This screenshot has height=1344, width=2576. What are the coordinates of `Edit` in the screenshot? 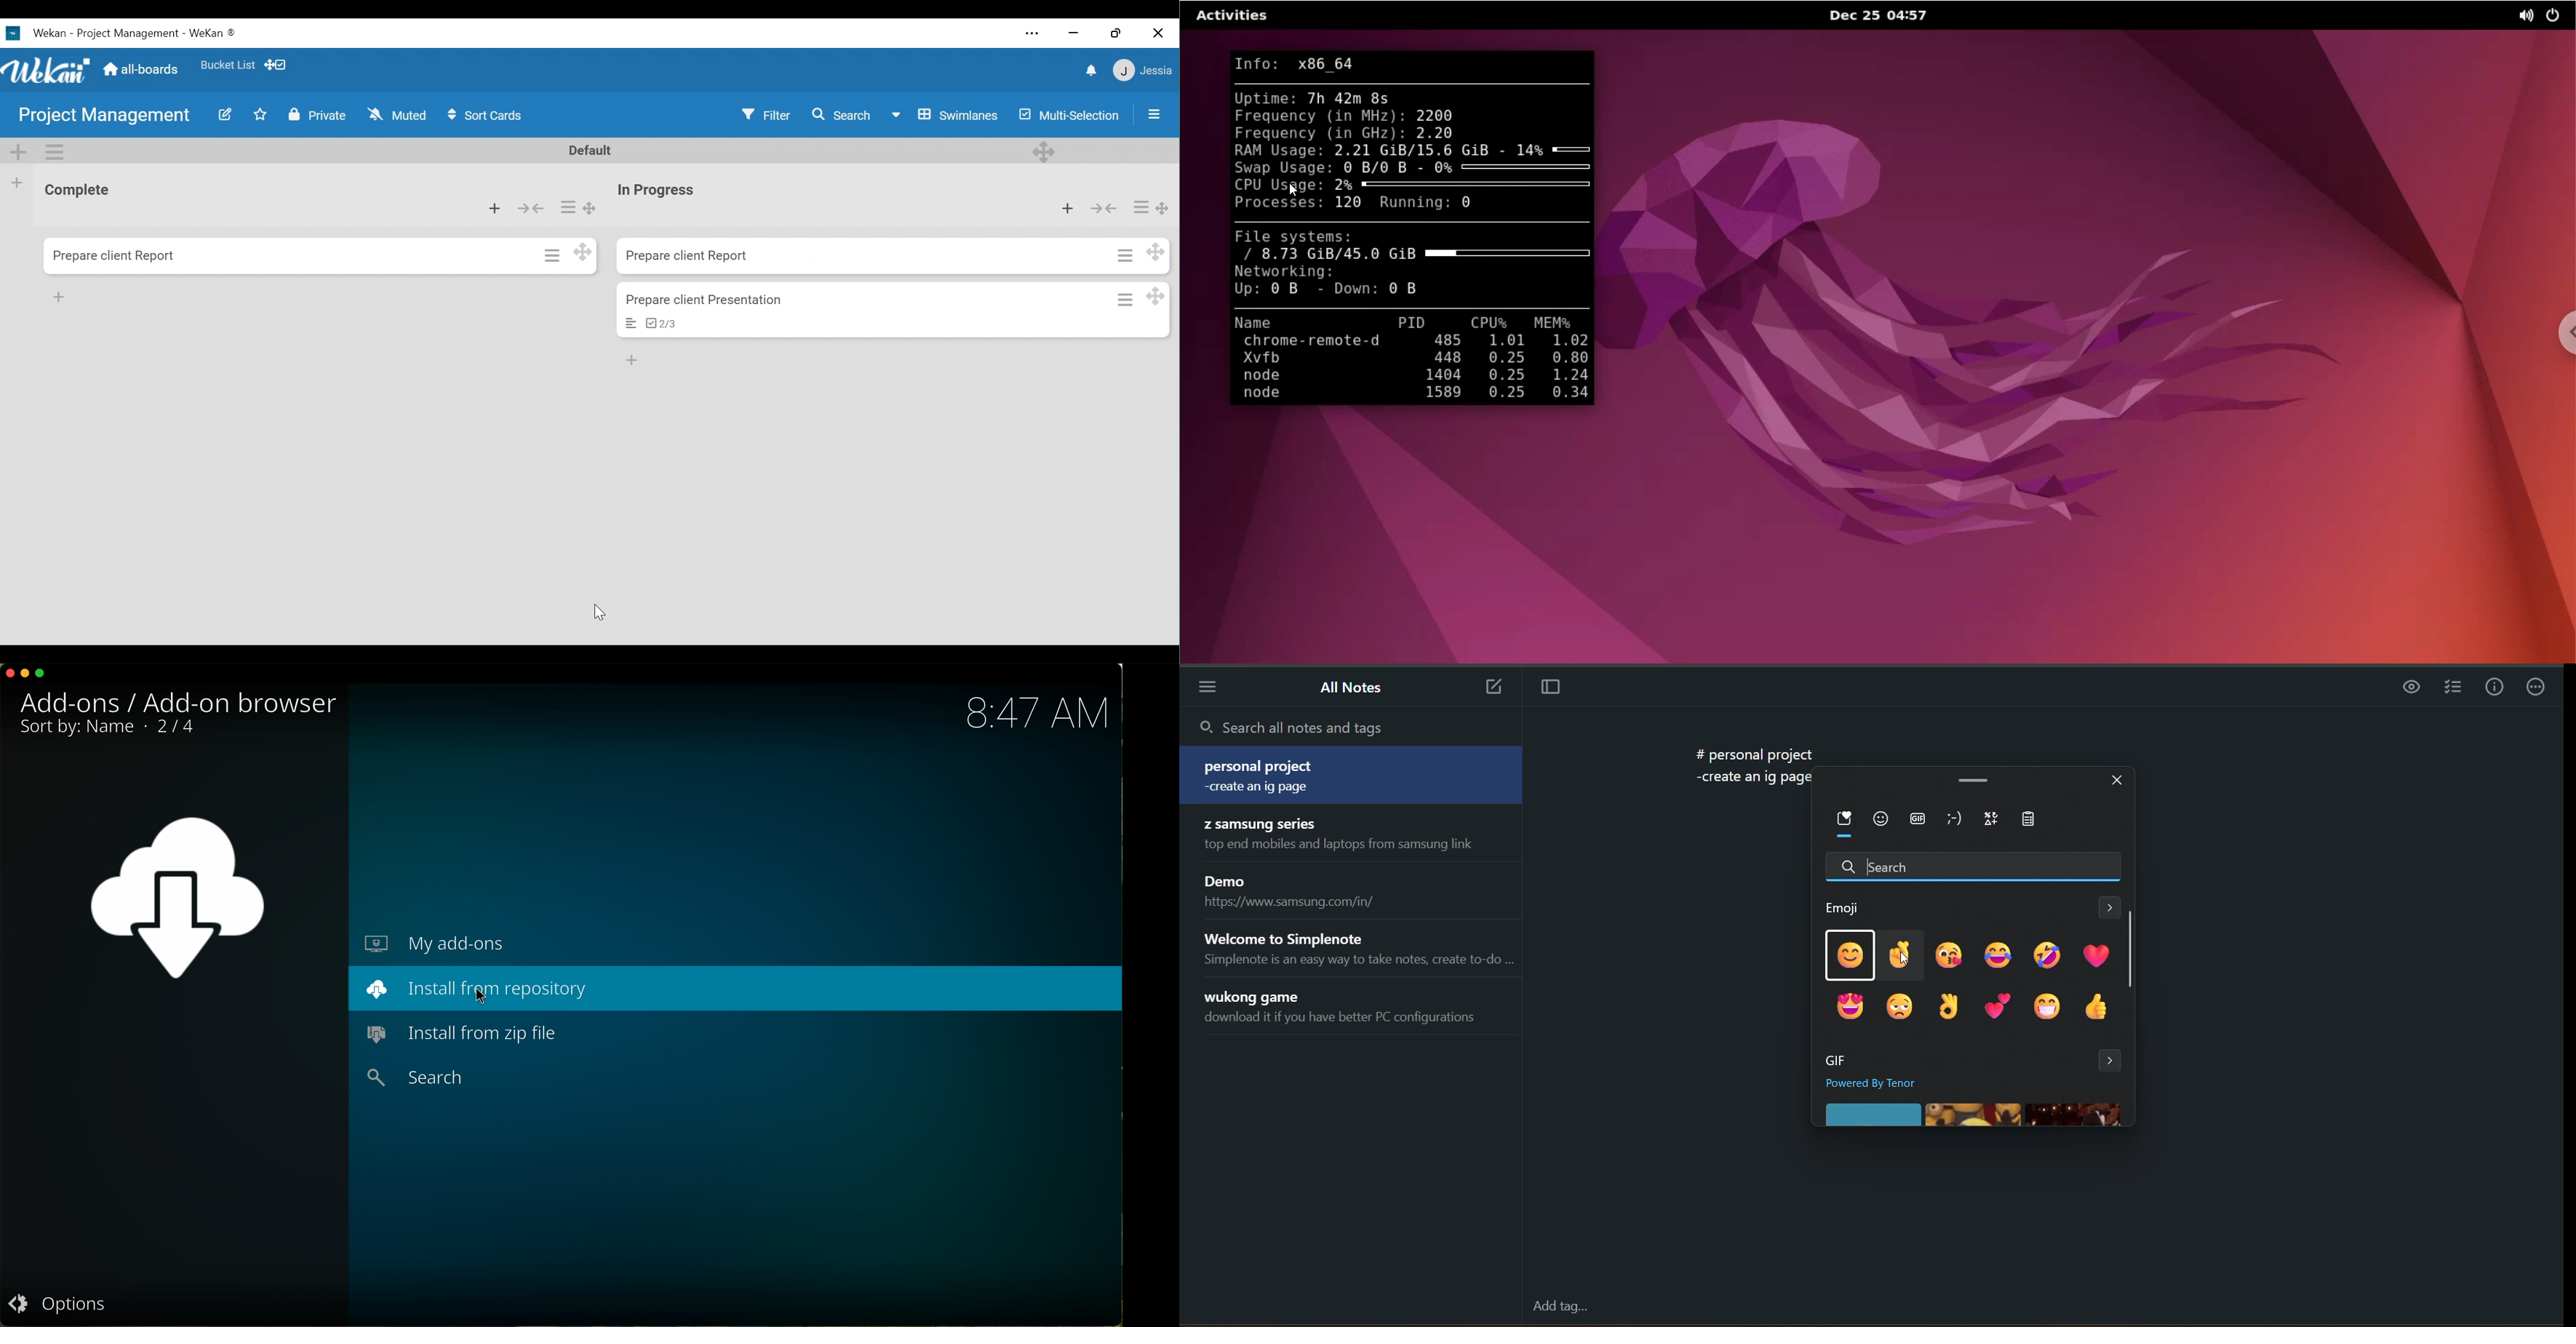 It's located at (227, 114).